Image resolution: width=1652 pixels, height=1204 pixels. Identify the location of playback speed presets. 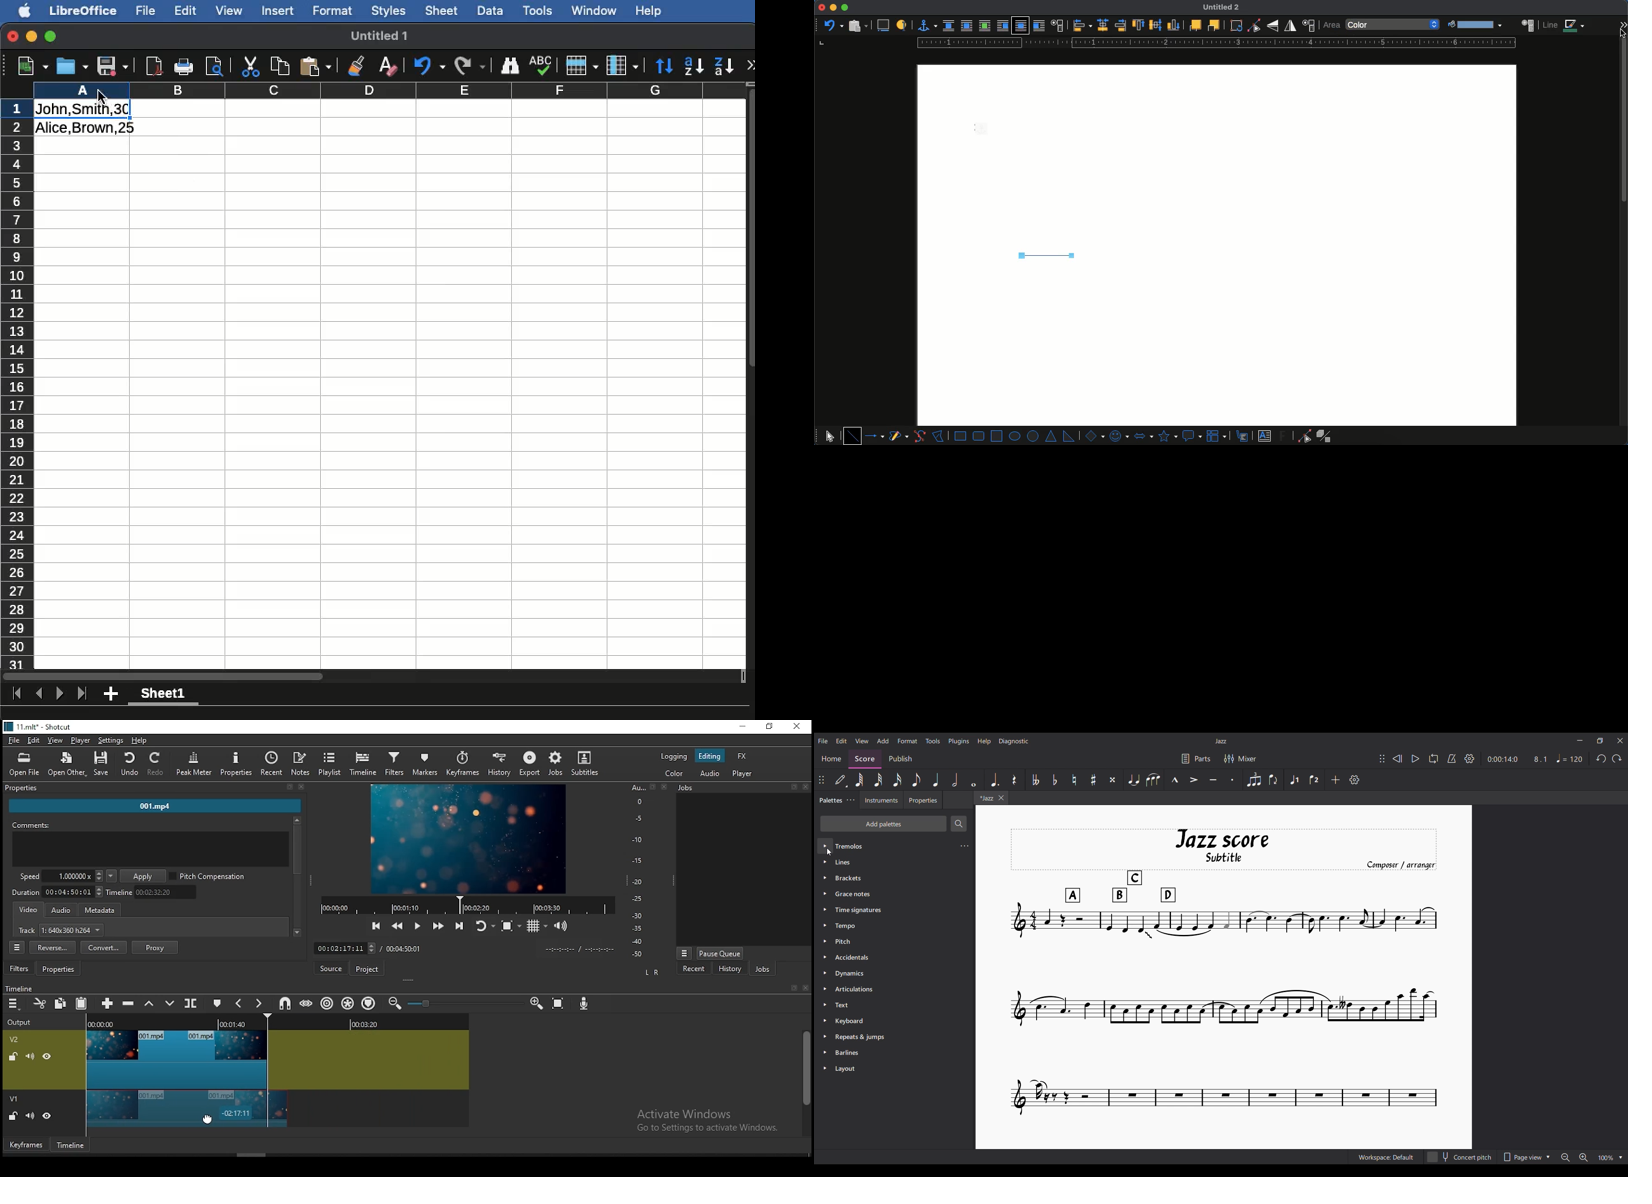
(111, 876).